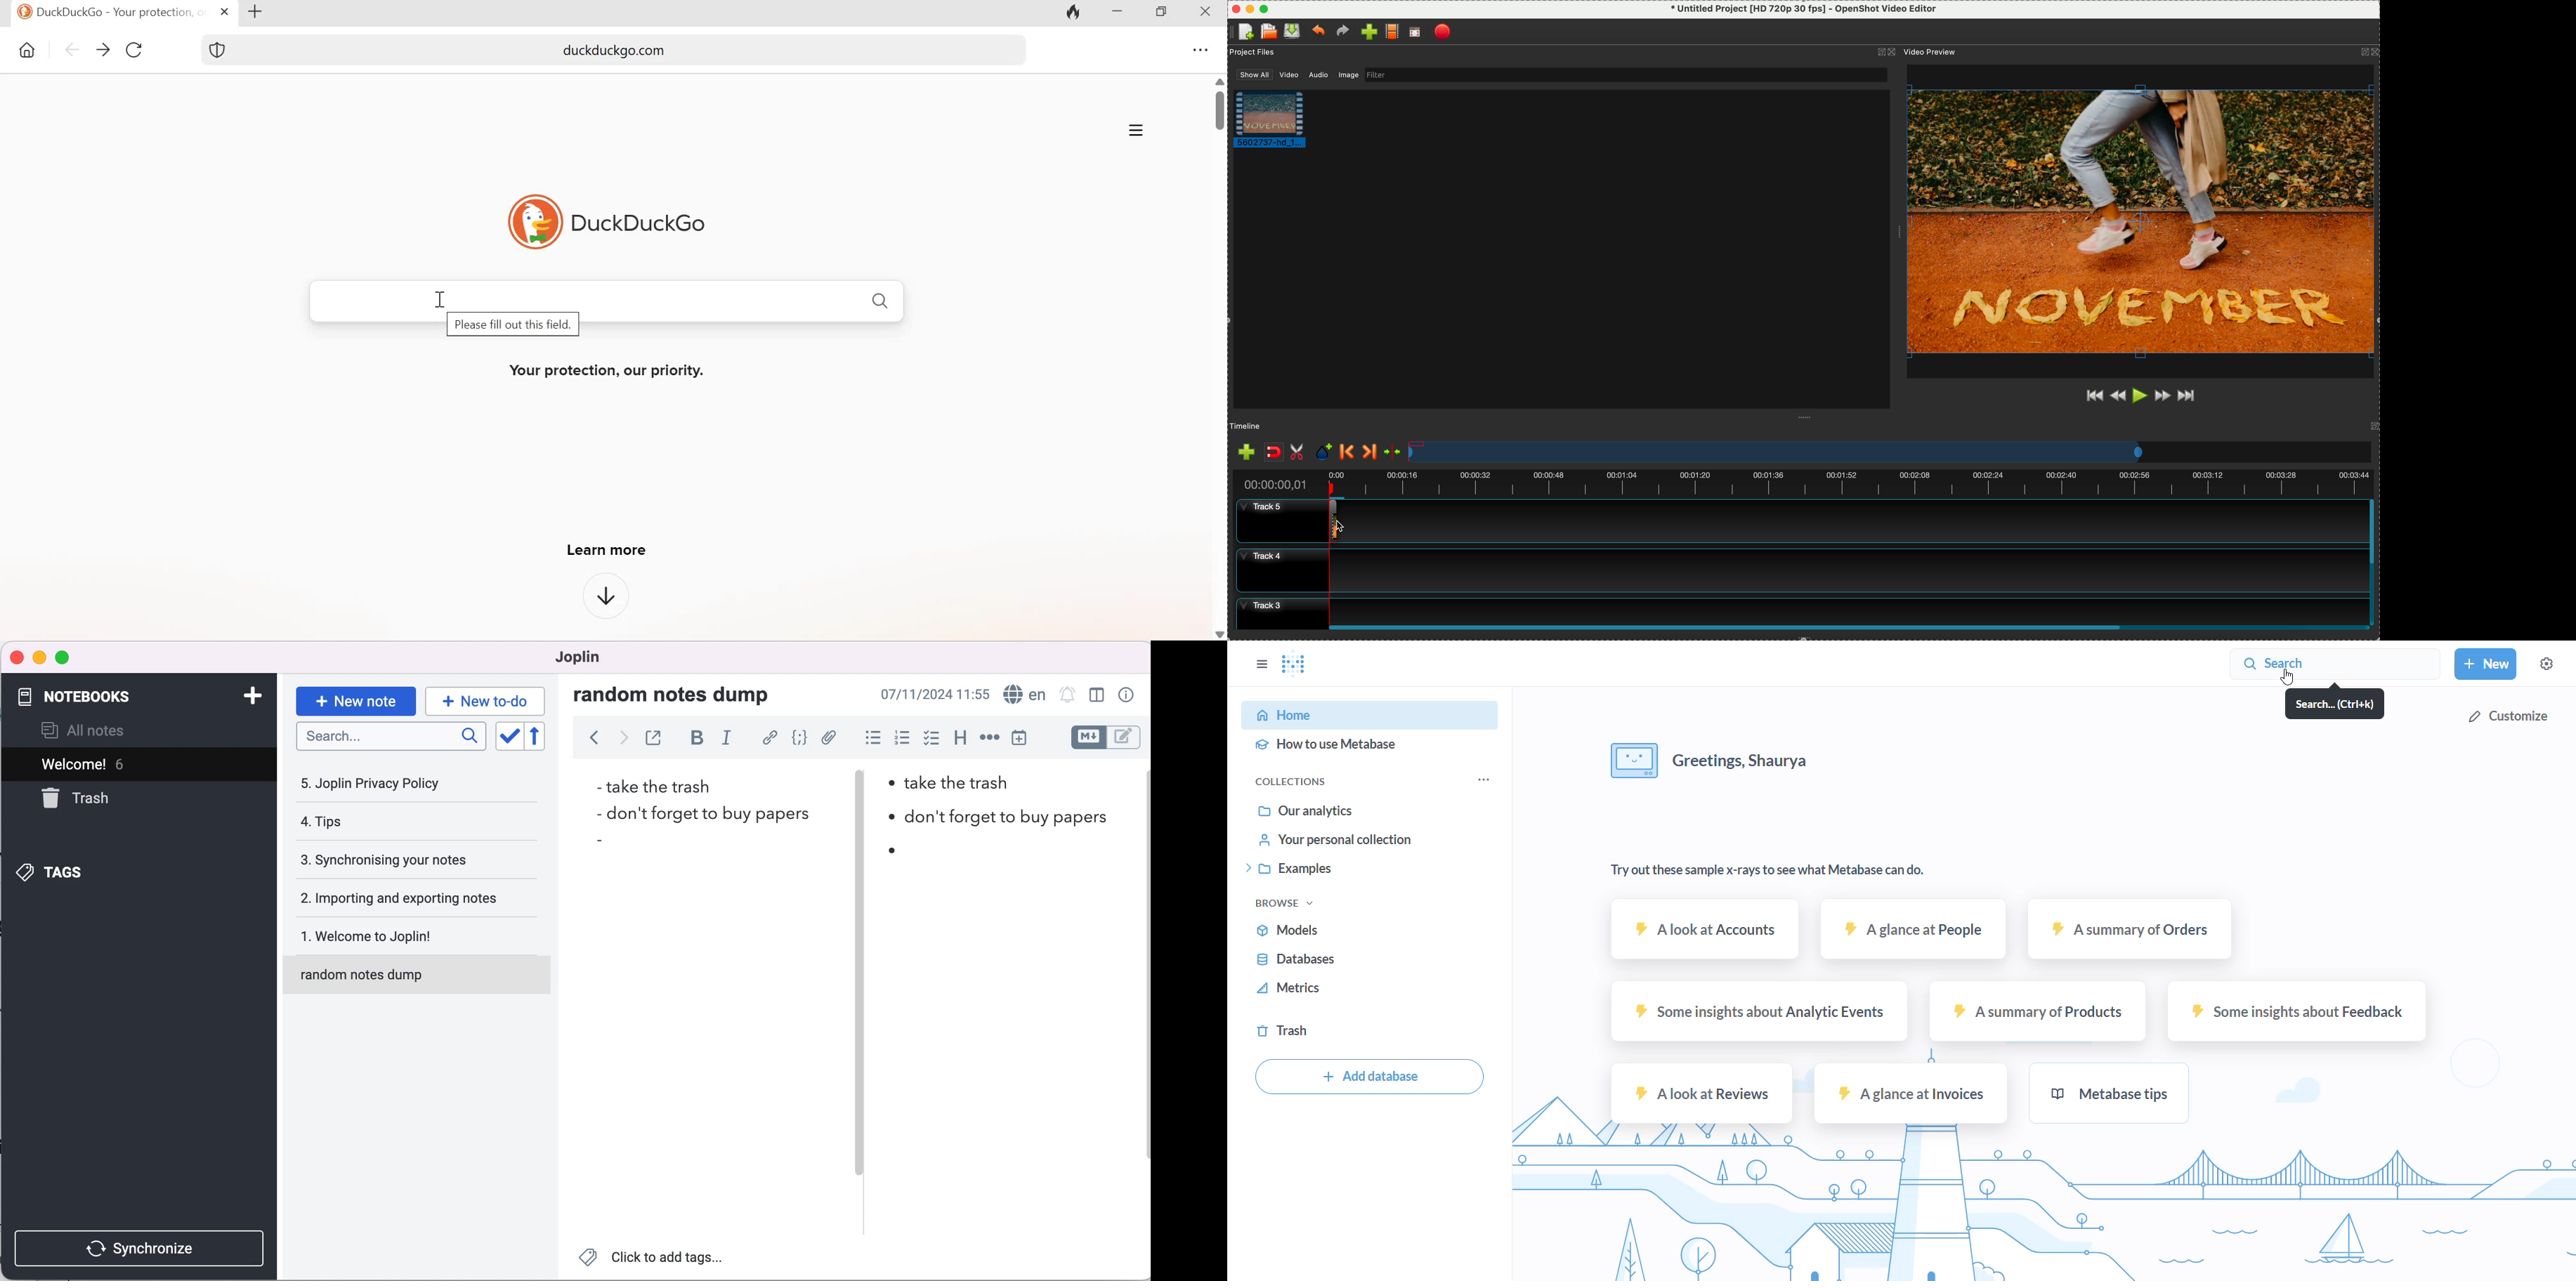 This screenshot has height=1288, width=2576. I want to click on attach file, so click(828, 739).